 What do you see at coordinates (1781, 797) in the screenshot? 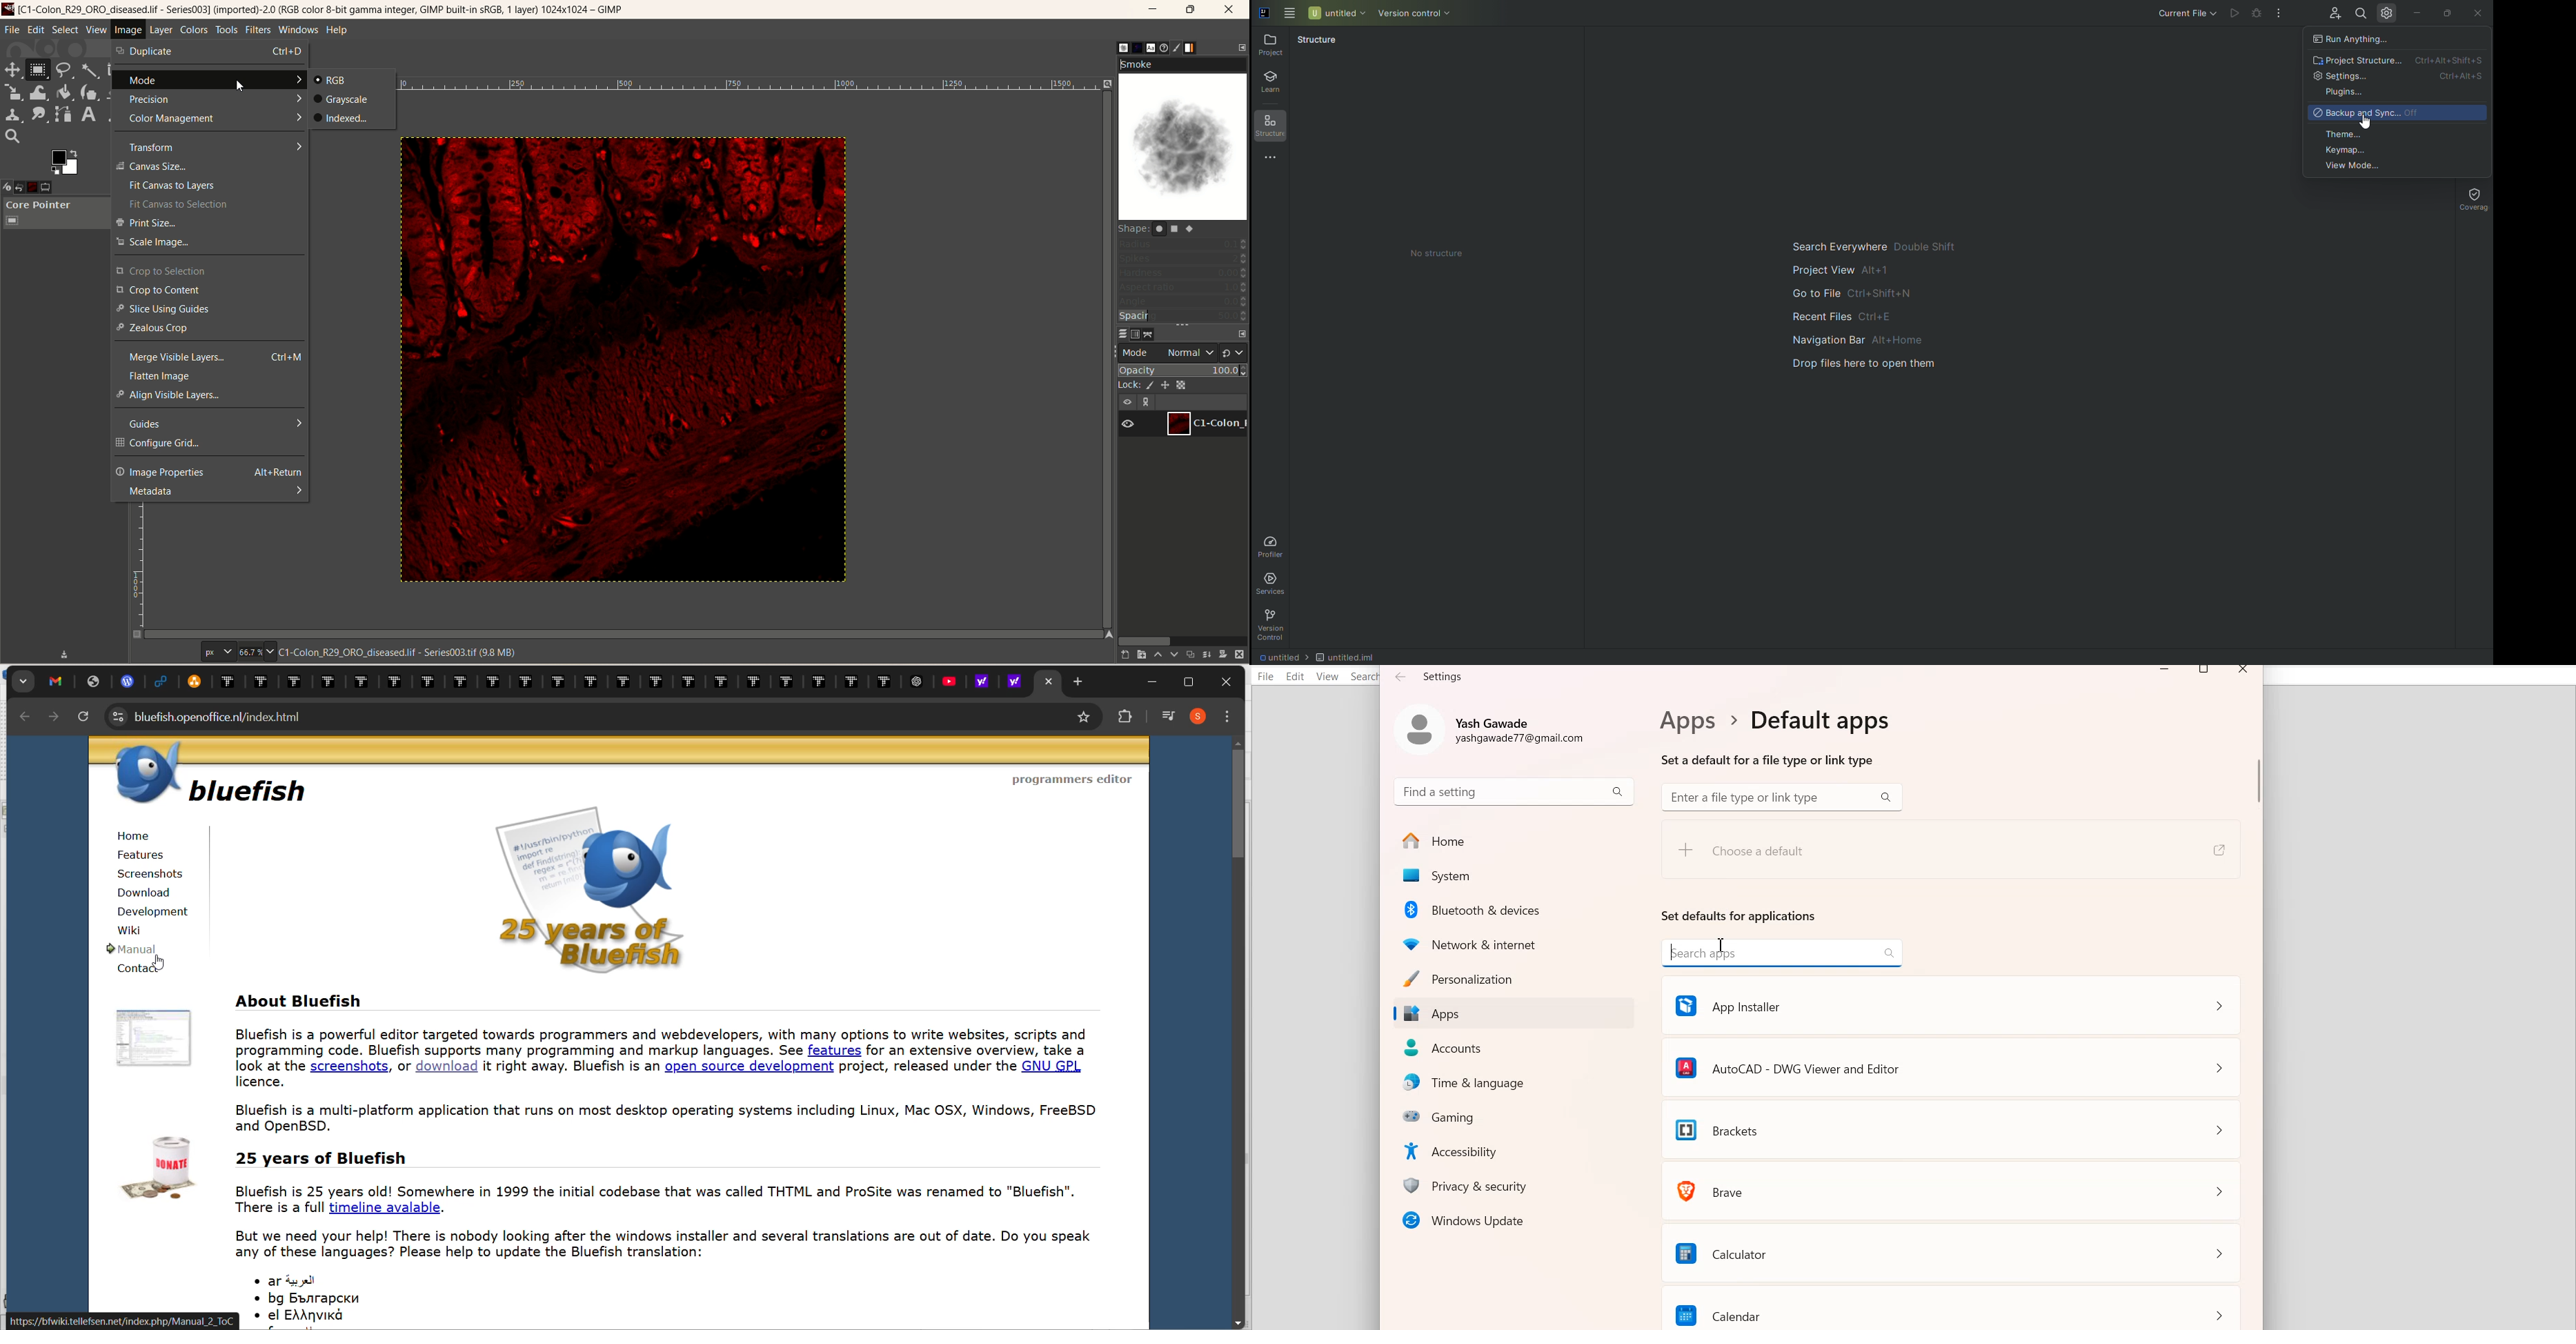
I see `Search bar` at bounding box center [1781, 797].